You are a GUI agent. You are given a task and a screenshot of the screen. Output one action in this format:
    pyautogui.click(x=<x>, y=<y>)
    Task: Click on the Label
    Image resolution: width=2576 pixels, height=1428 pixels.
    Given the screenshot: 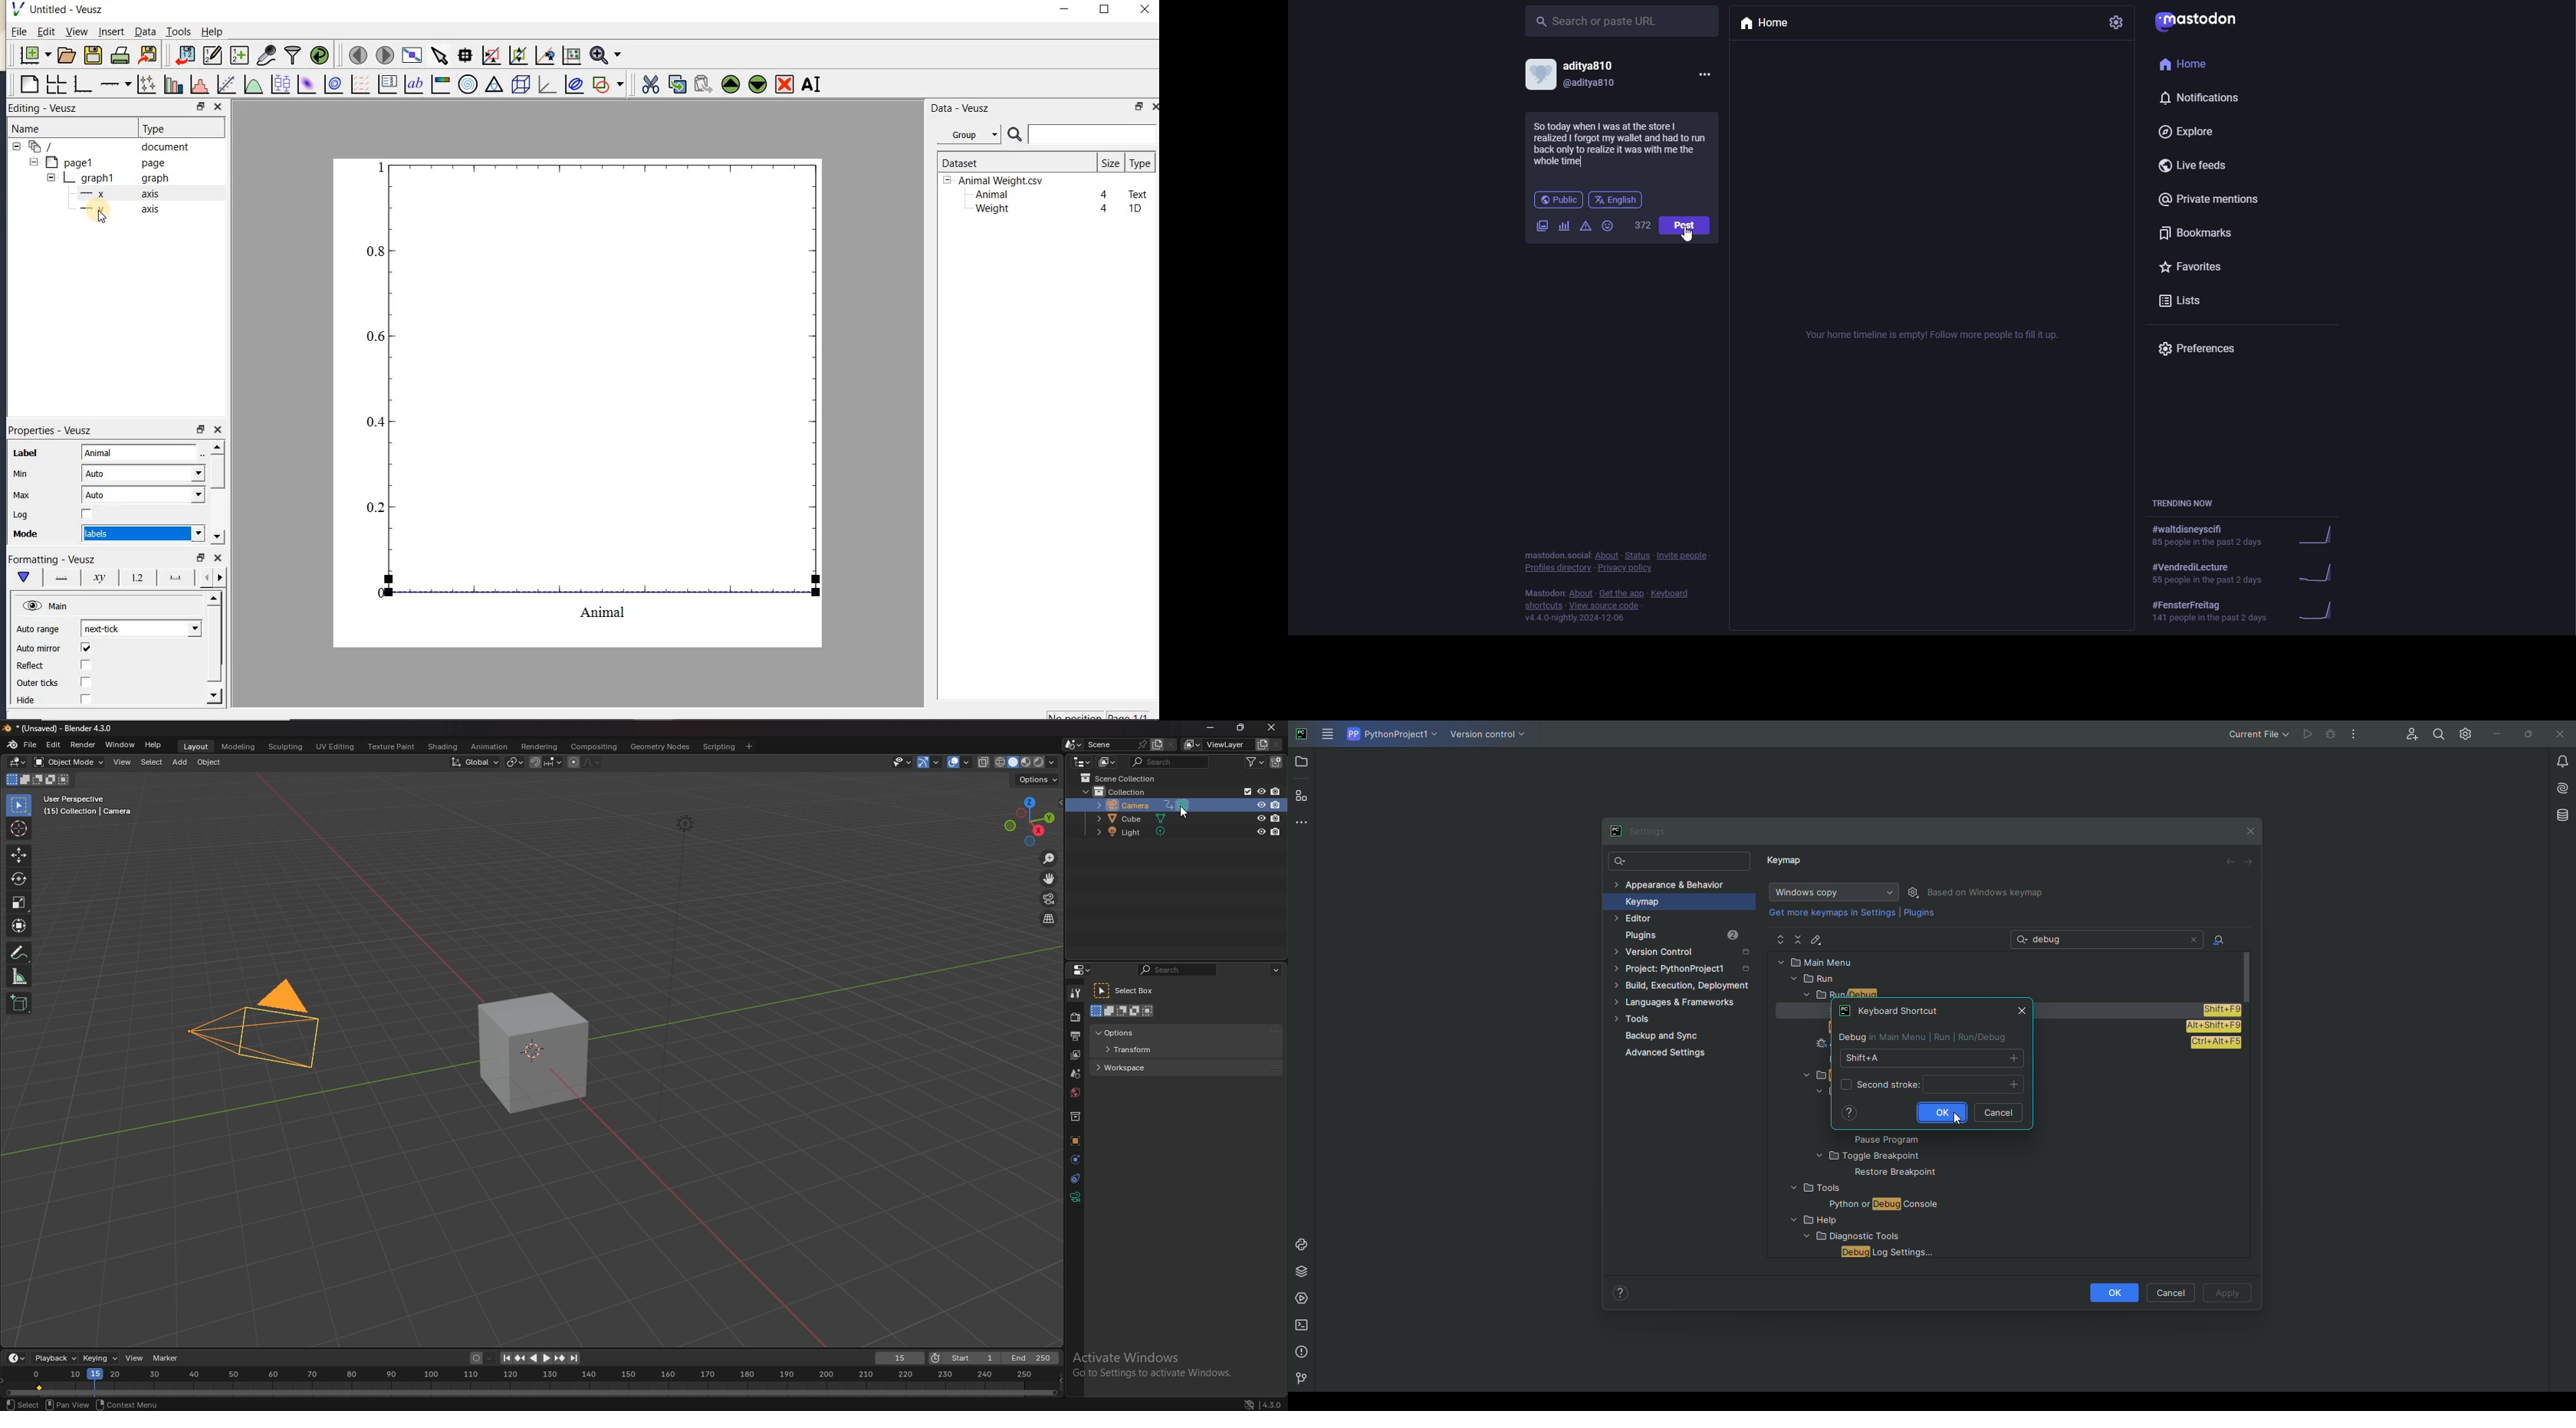 What is the action you would take?
    pyautogui.click(x=26, y=453)
    